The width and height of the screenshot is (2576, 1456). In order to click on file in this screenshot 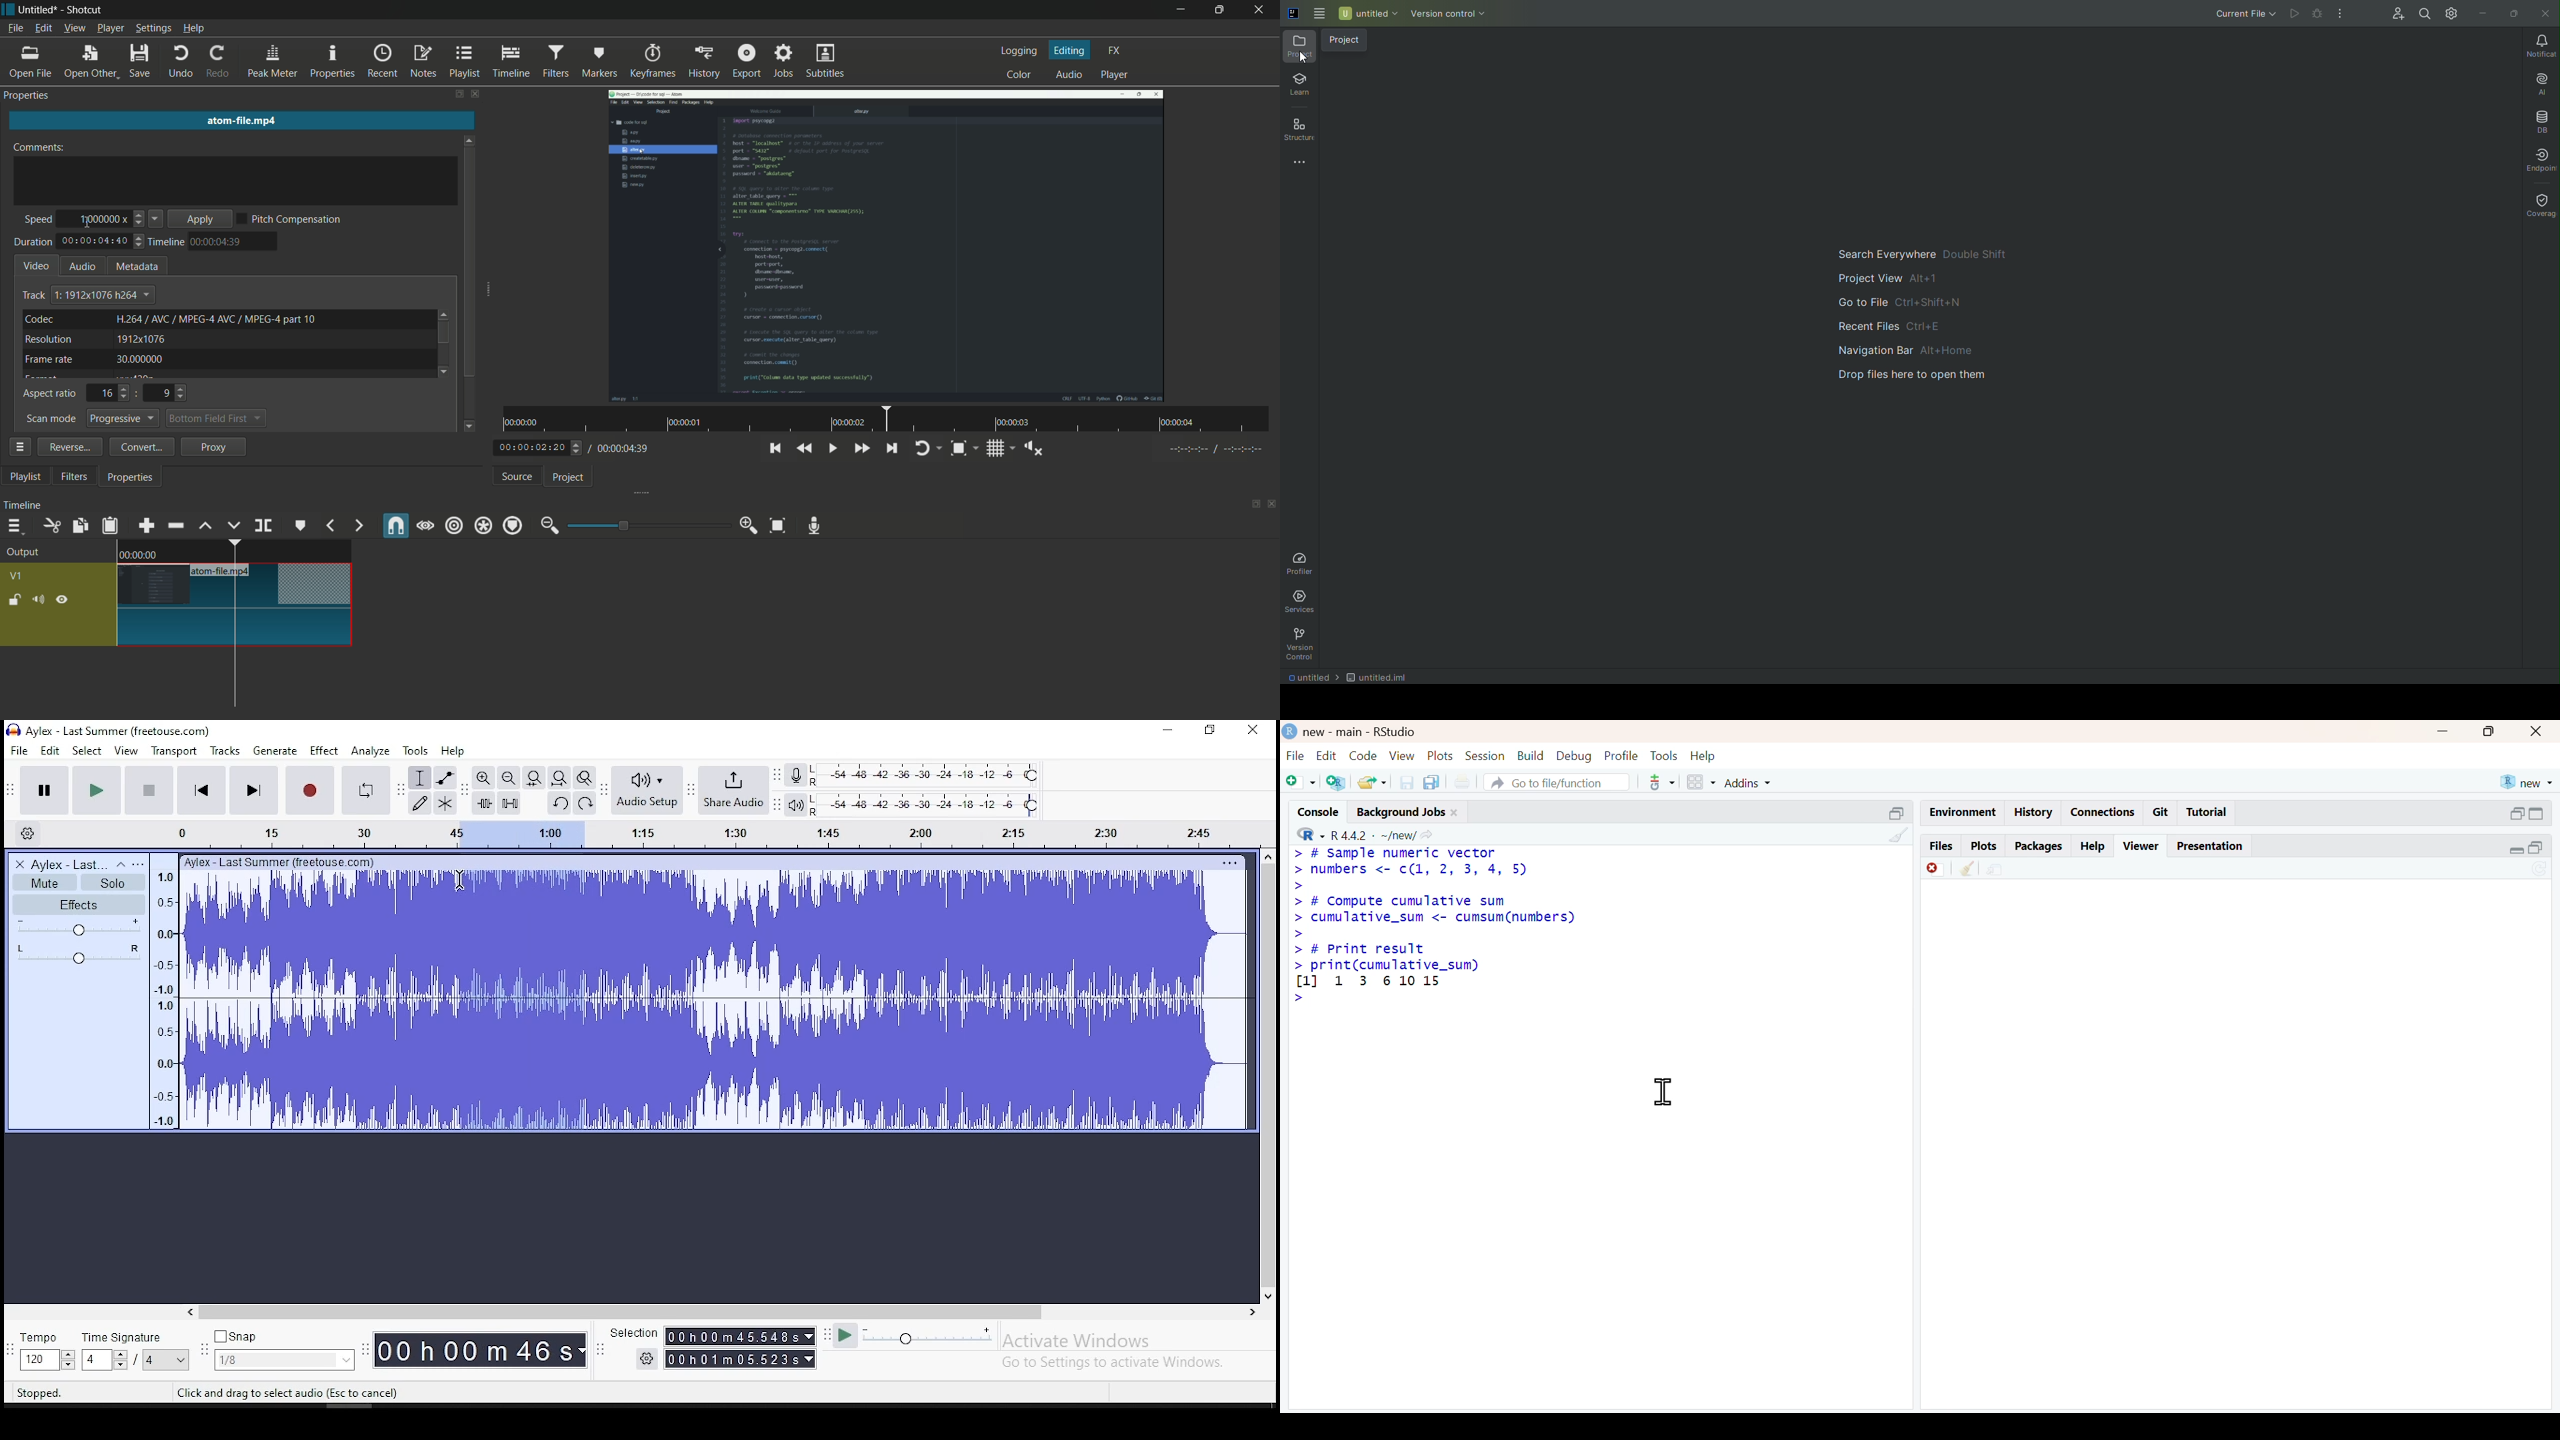, I will do `click(1297, 755)`.